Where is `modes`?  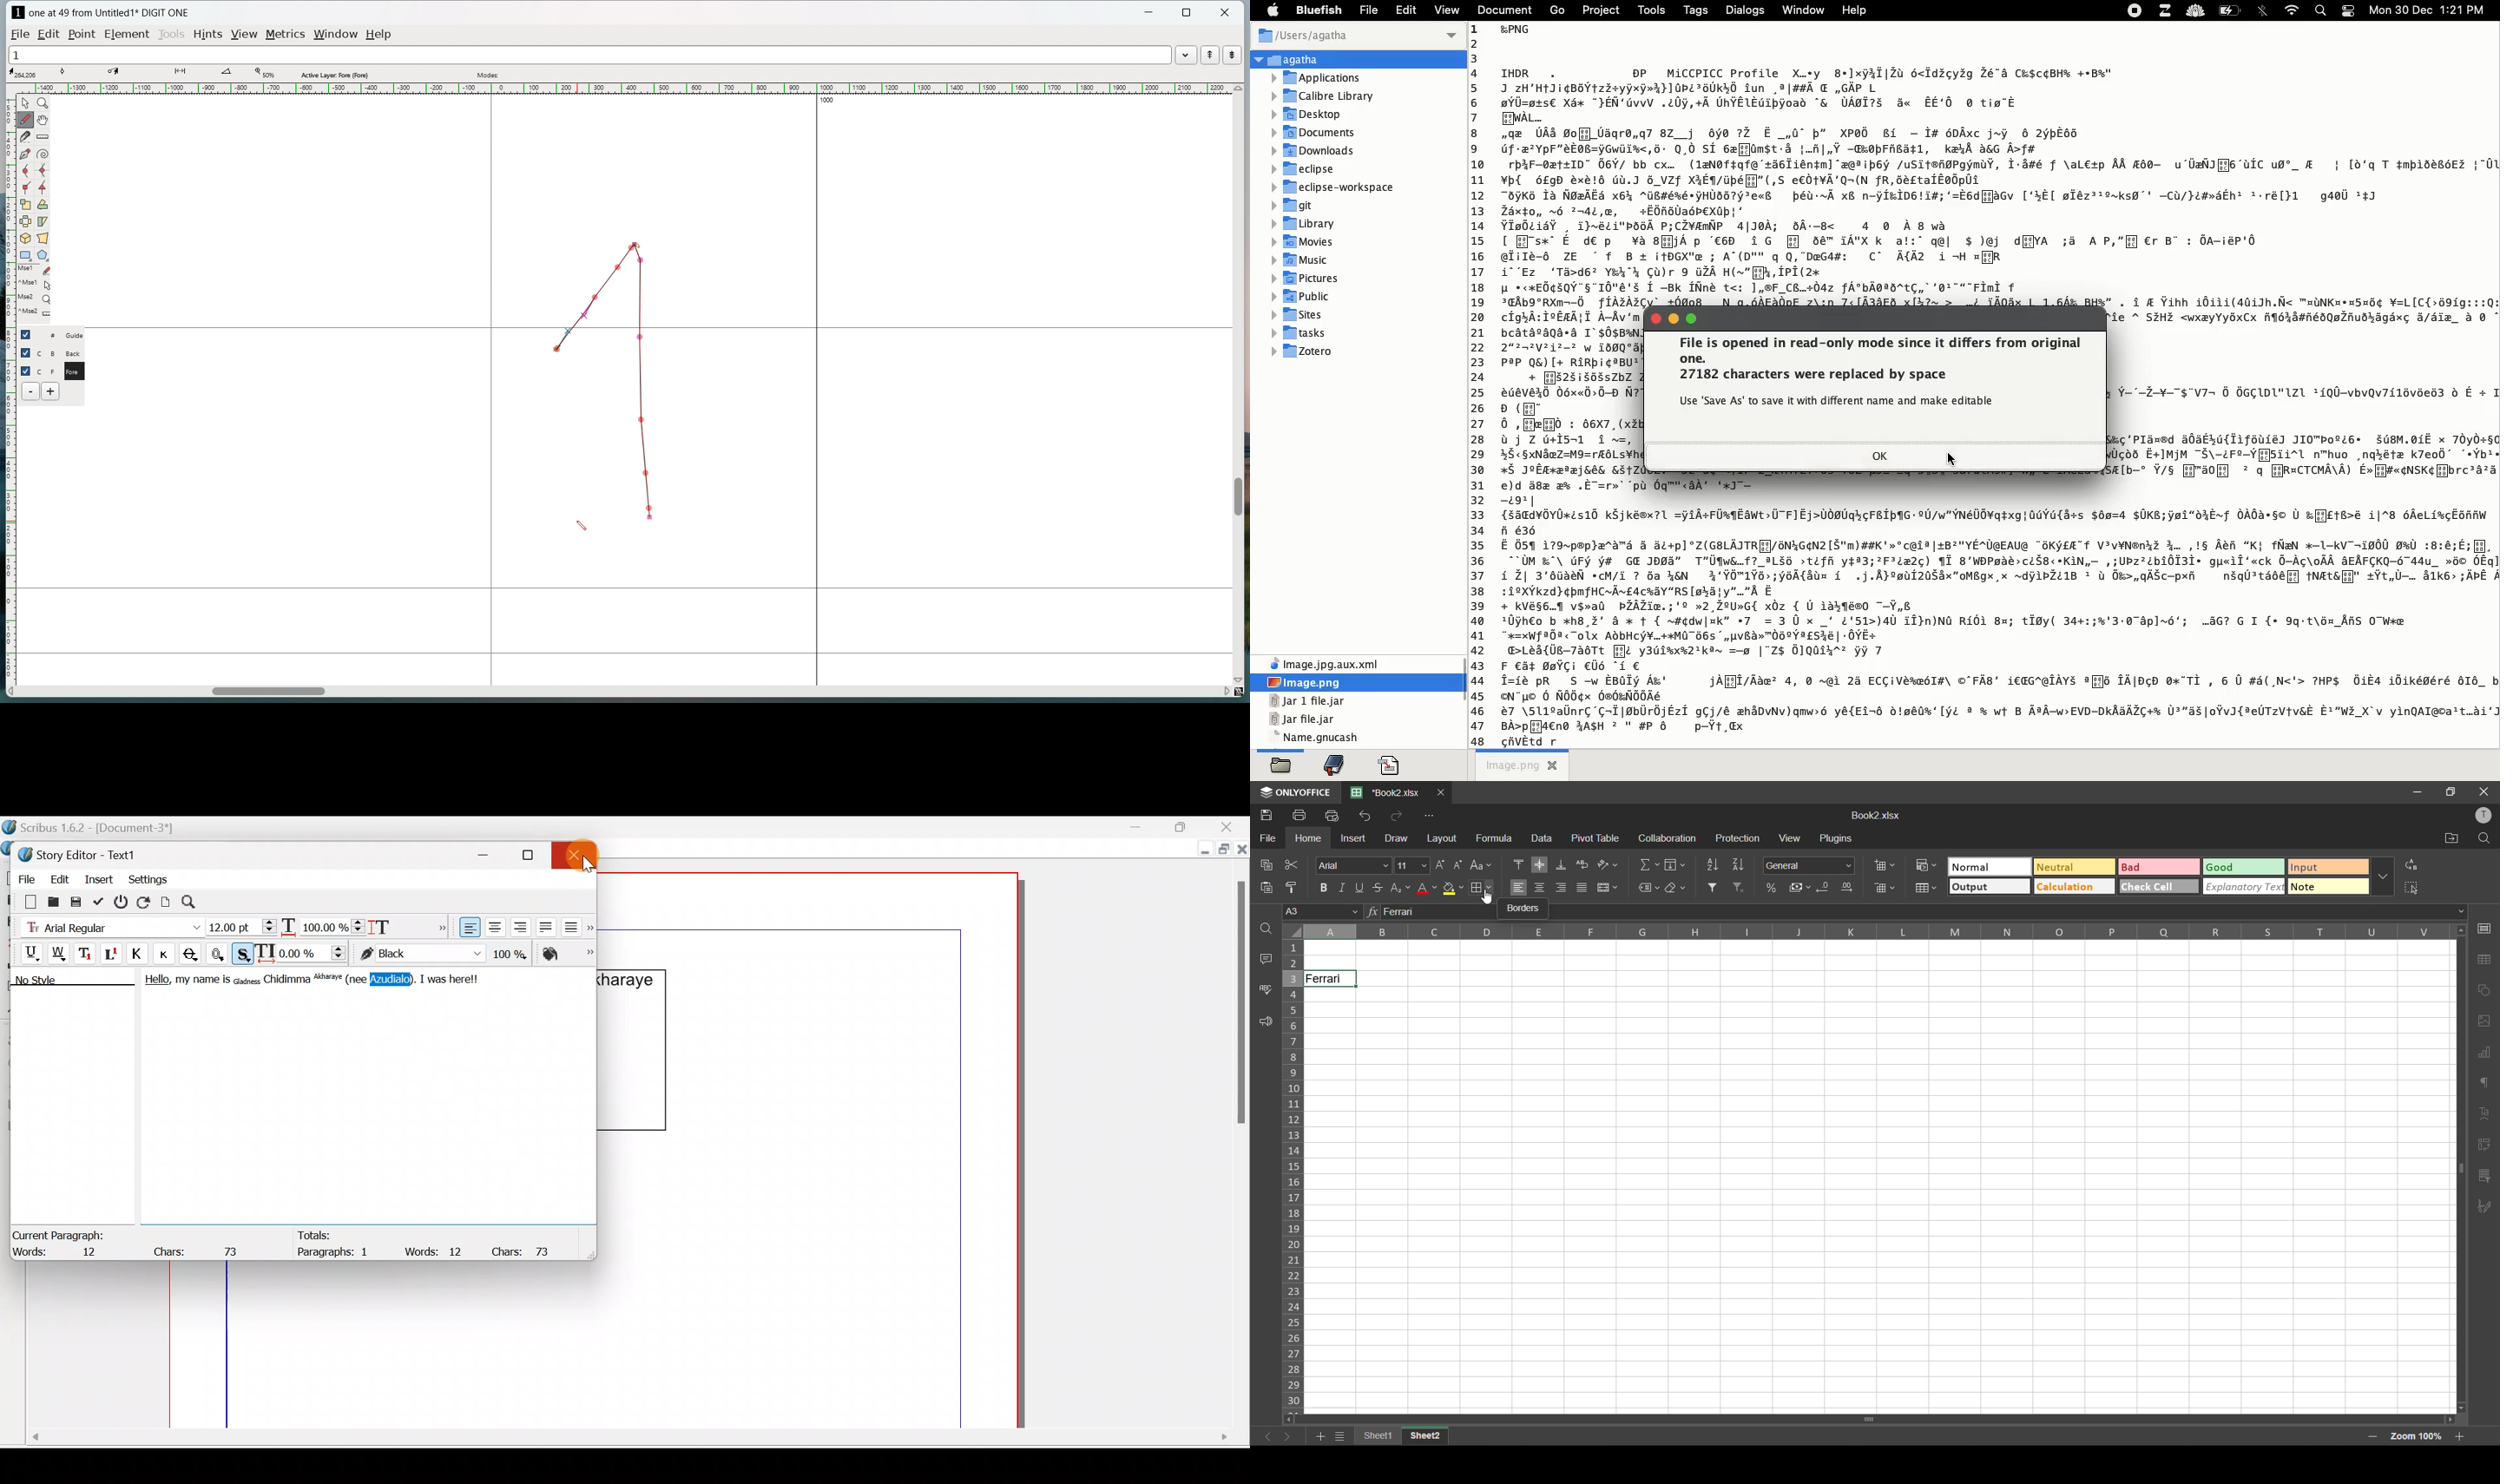
modes is located at coordinates (489, 75).